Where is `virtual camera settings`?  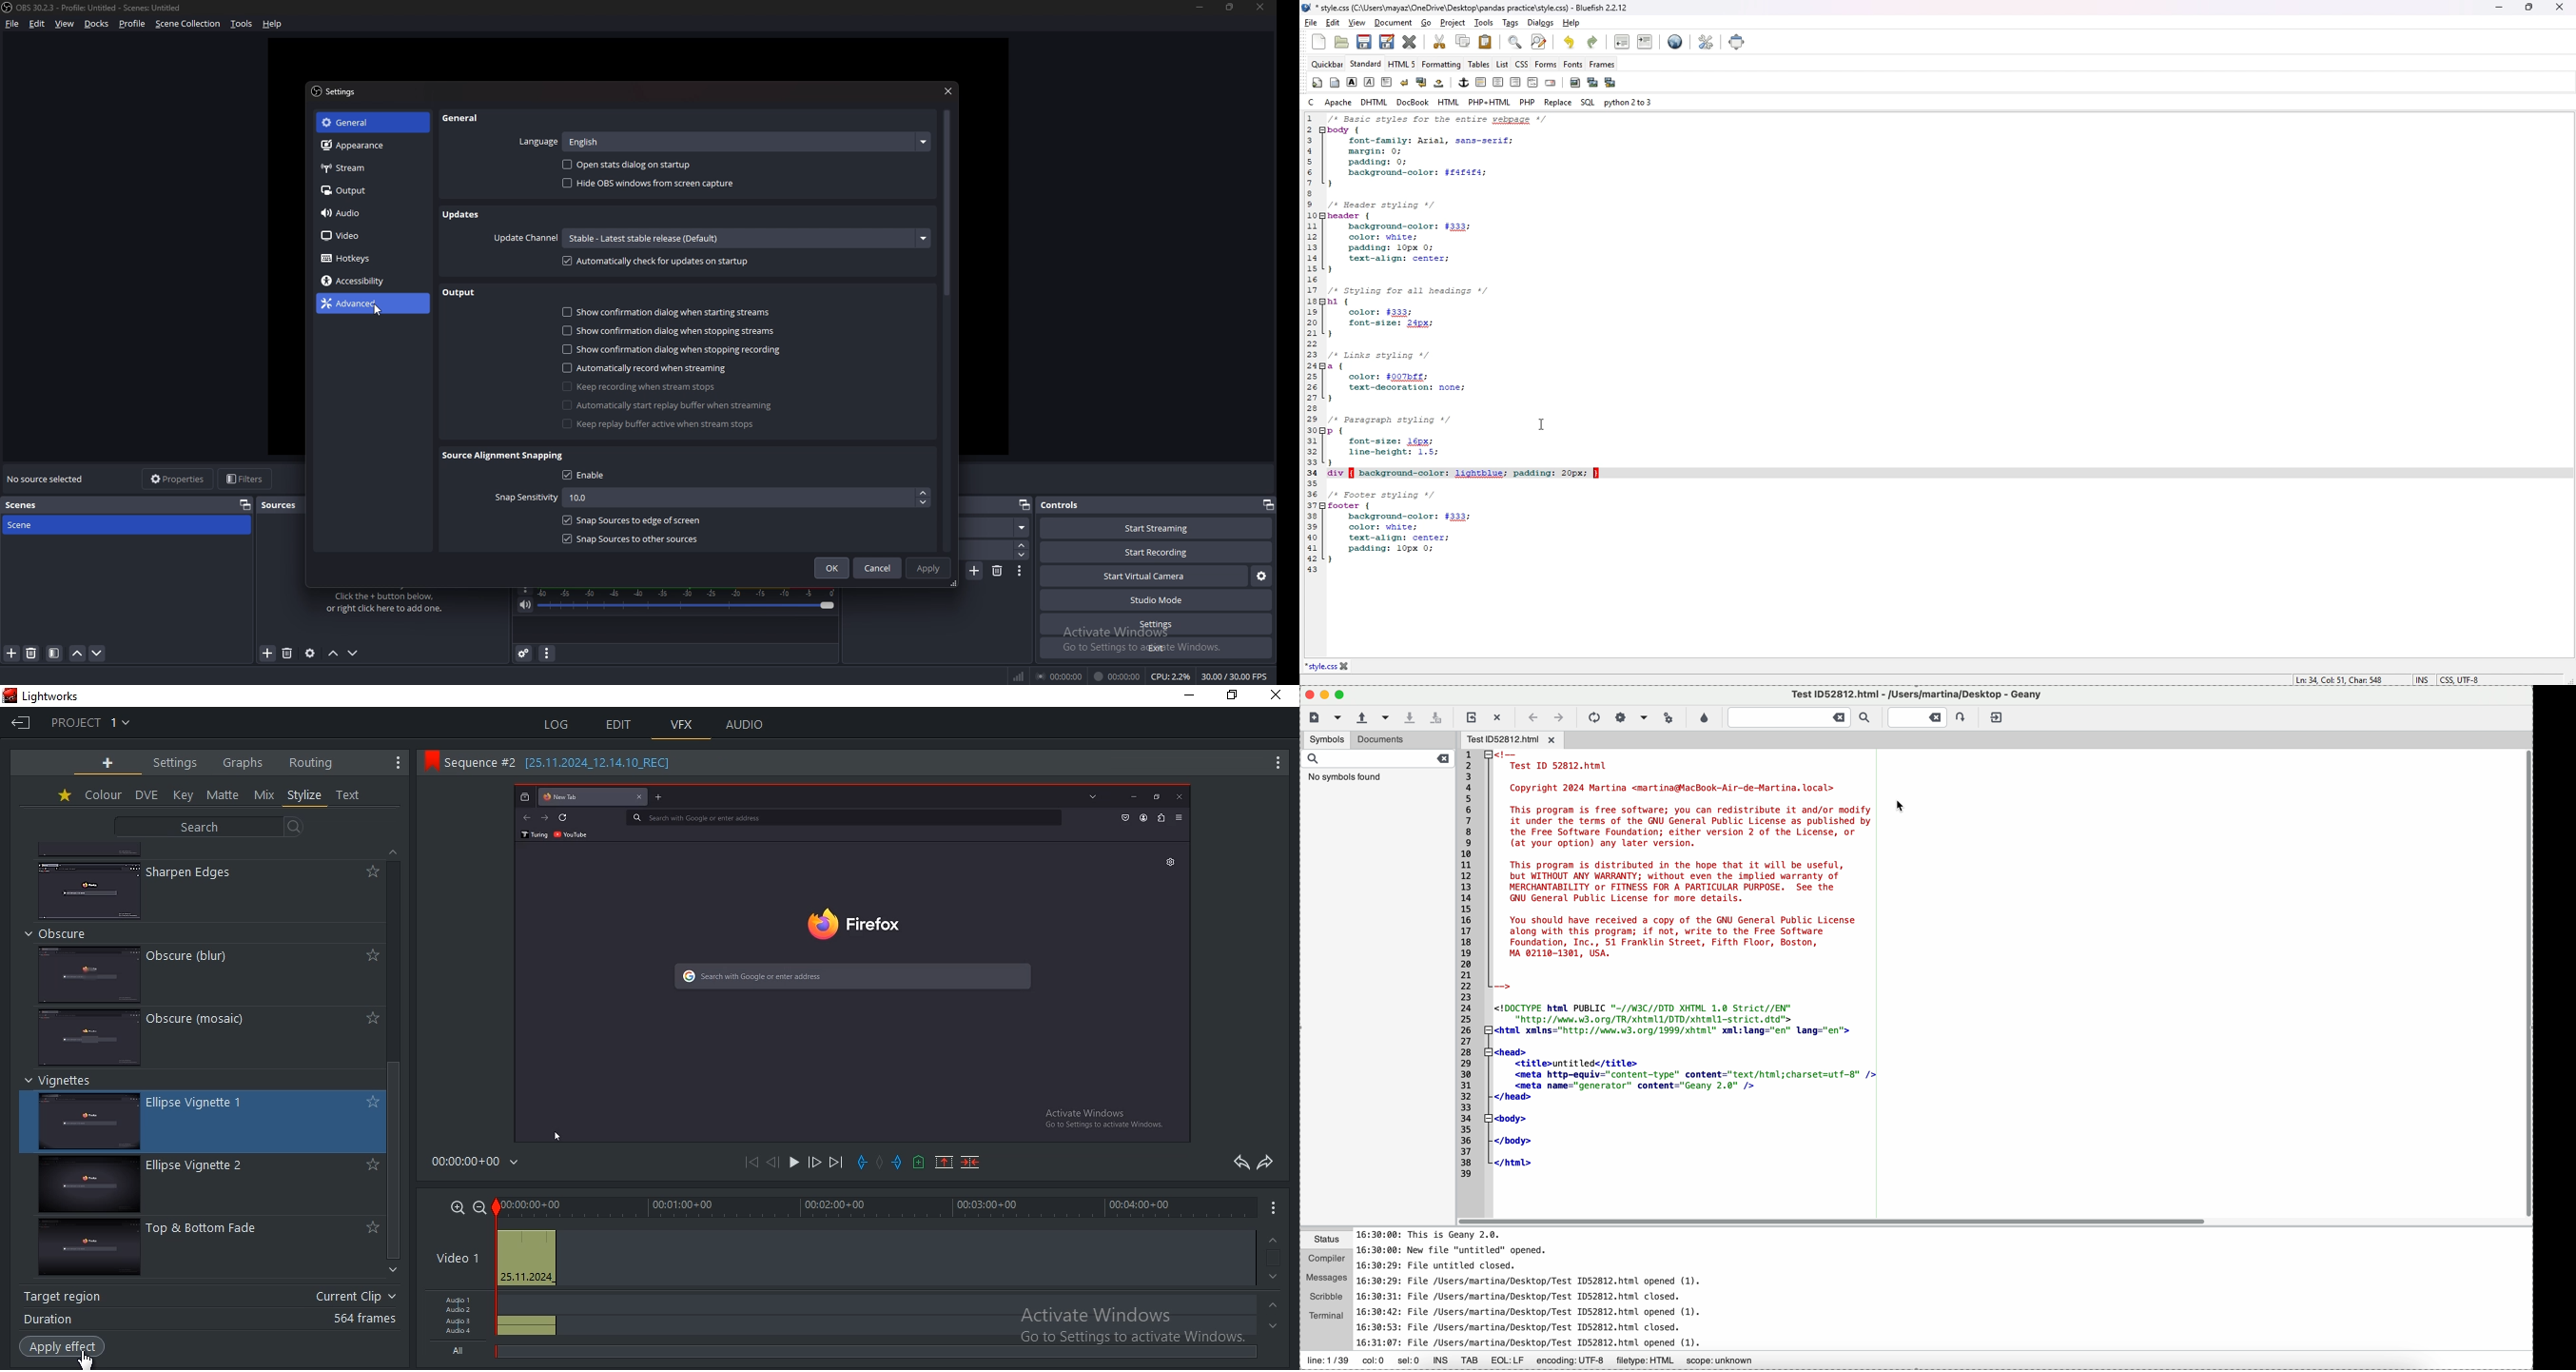
virtual camera settings is located at coordinates (1259, 577).